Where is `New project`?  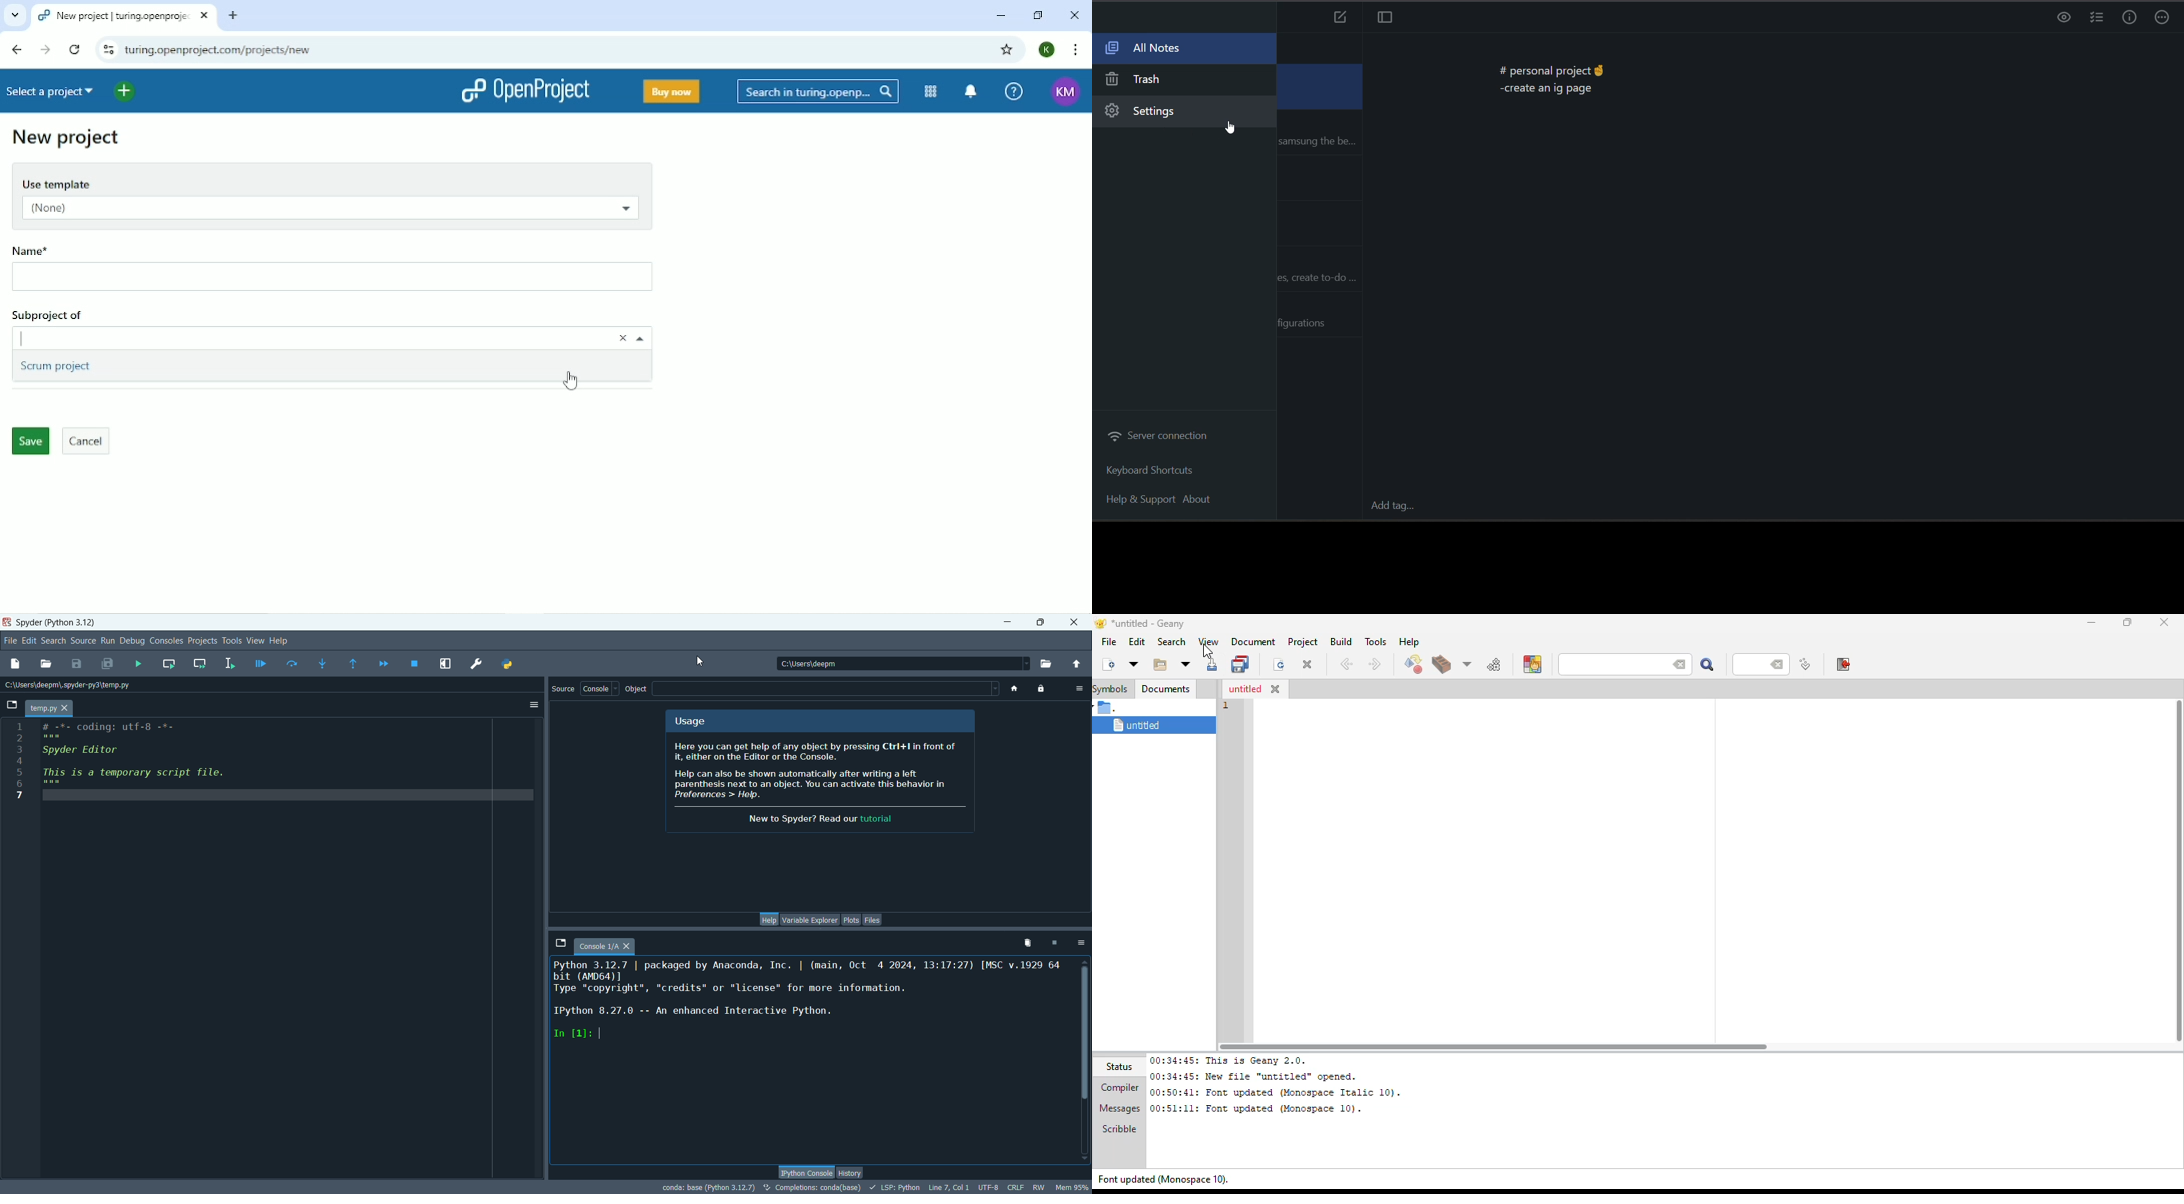 New project is located at coordinates (66, 139).